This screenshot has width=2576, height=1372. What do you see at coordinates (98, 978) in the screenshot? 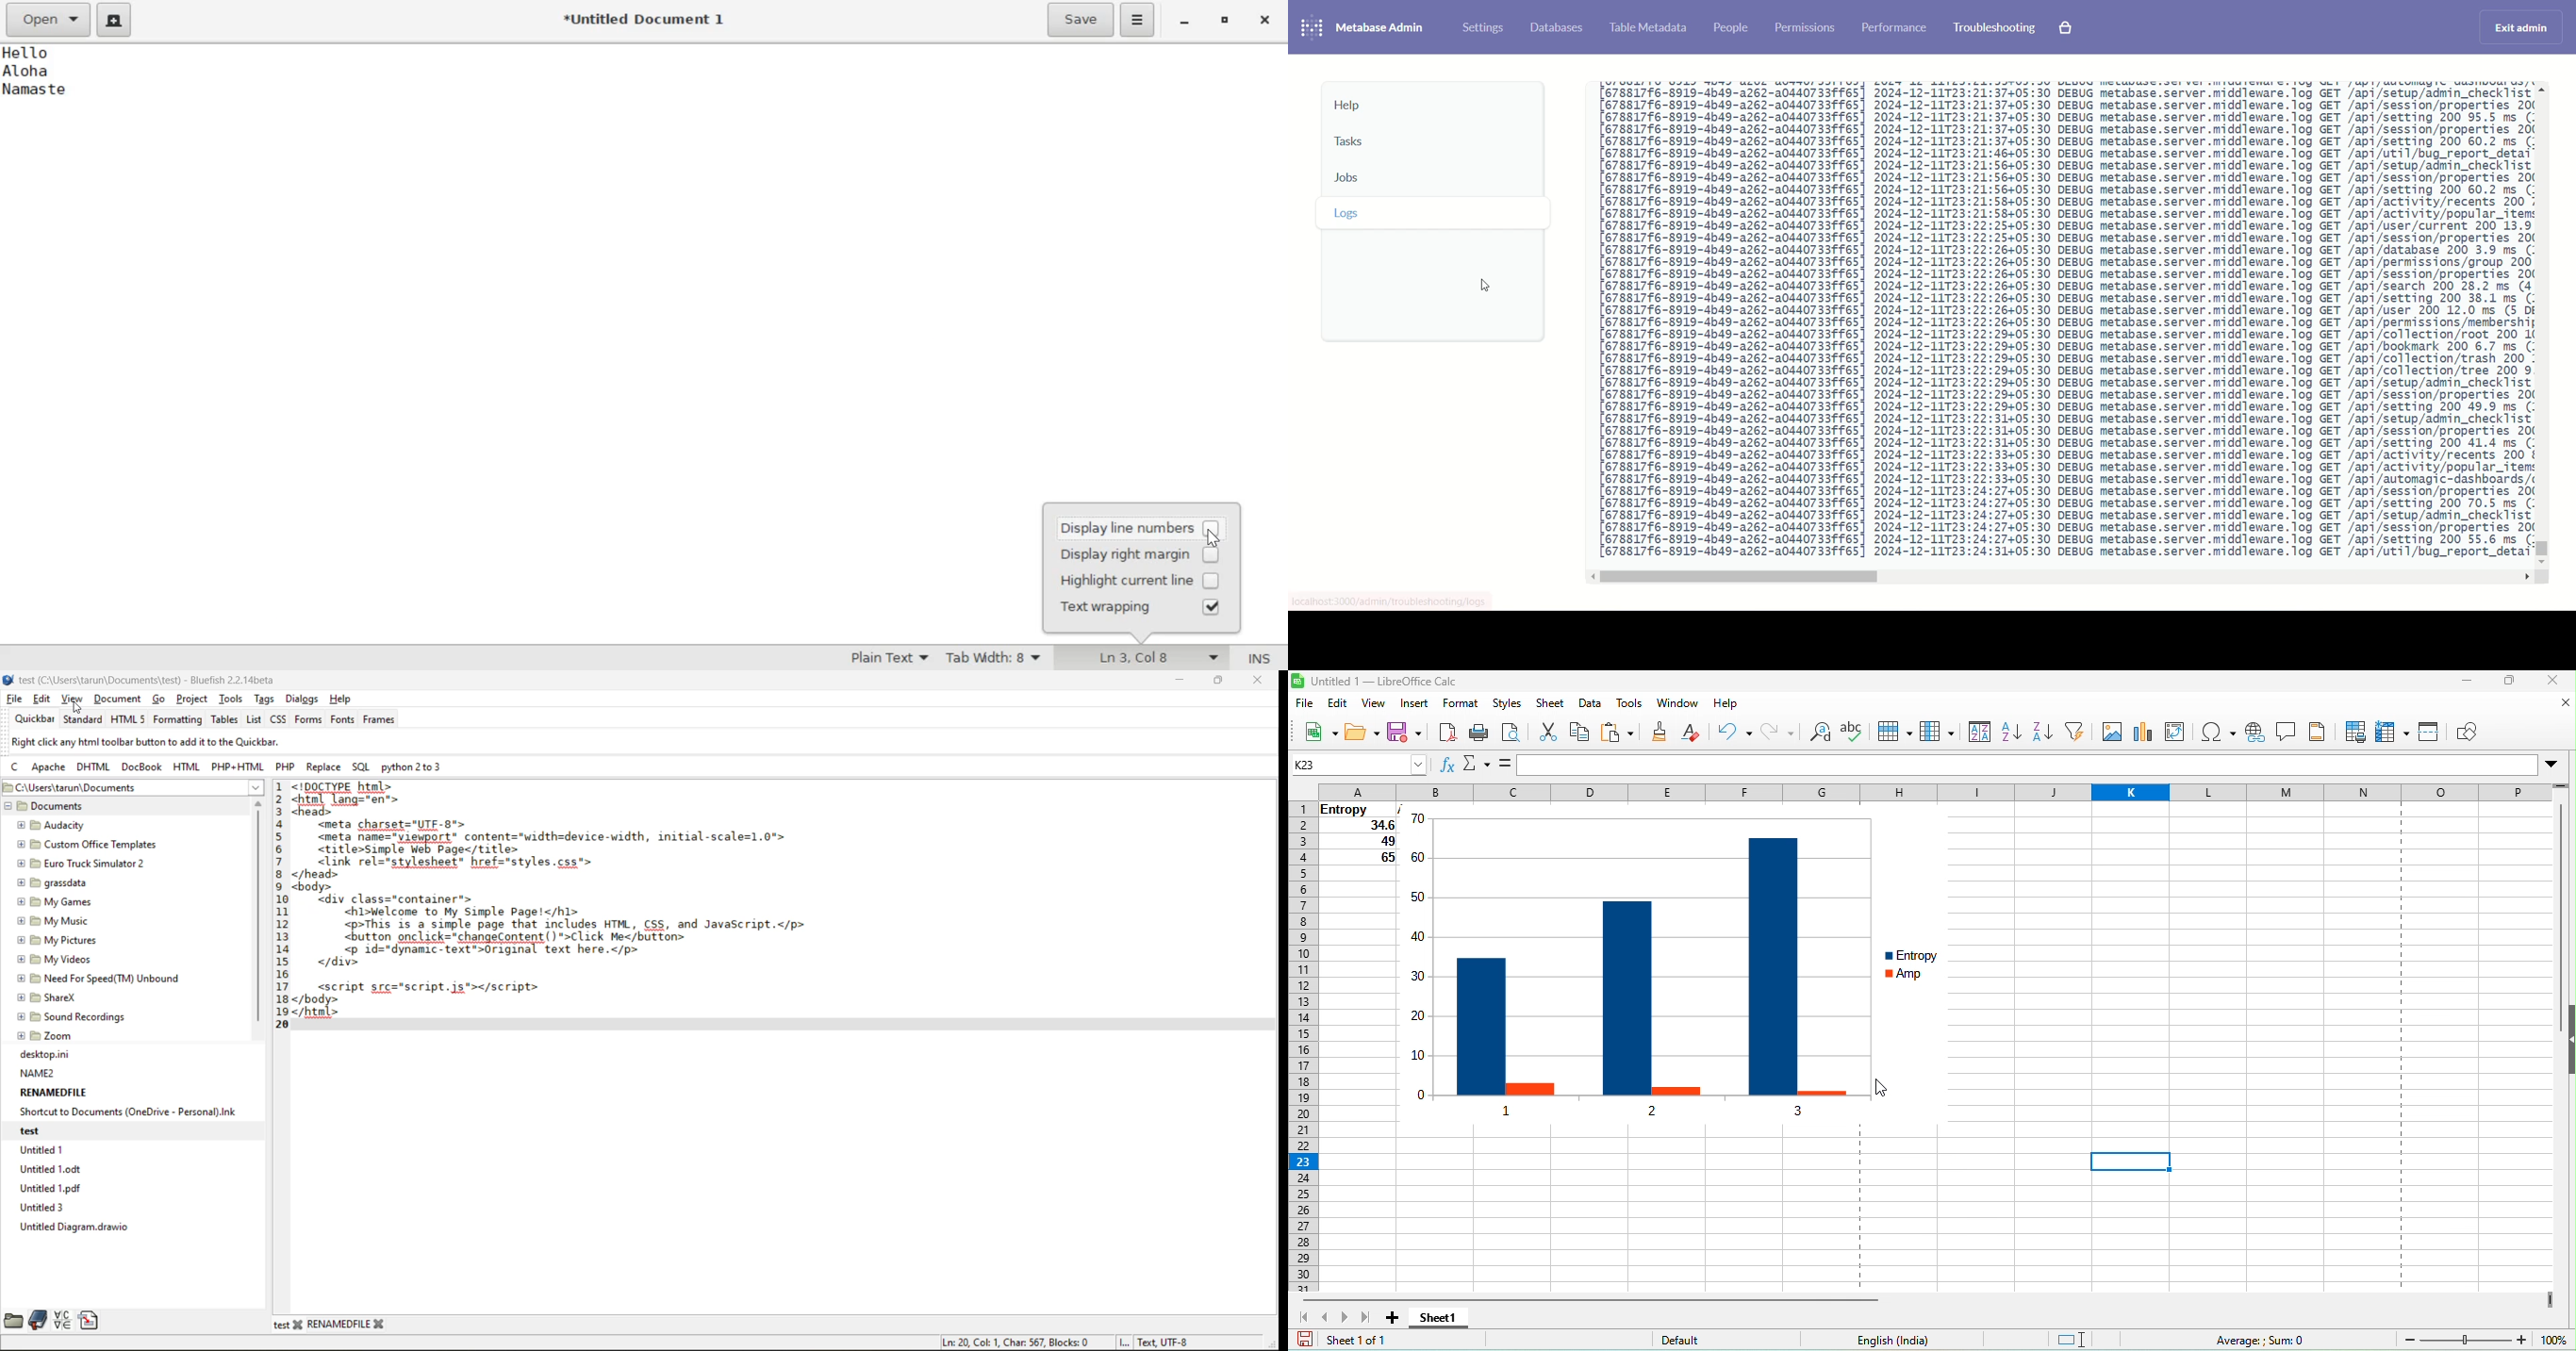
I see `# 9 Need For Speed(TM) Unbound` at bounding box center [98, 978].